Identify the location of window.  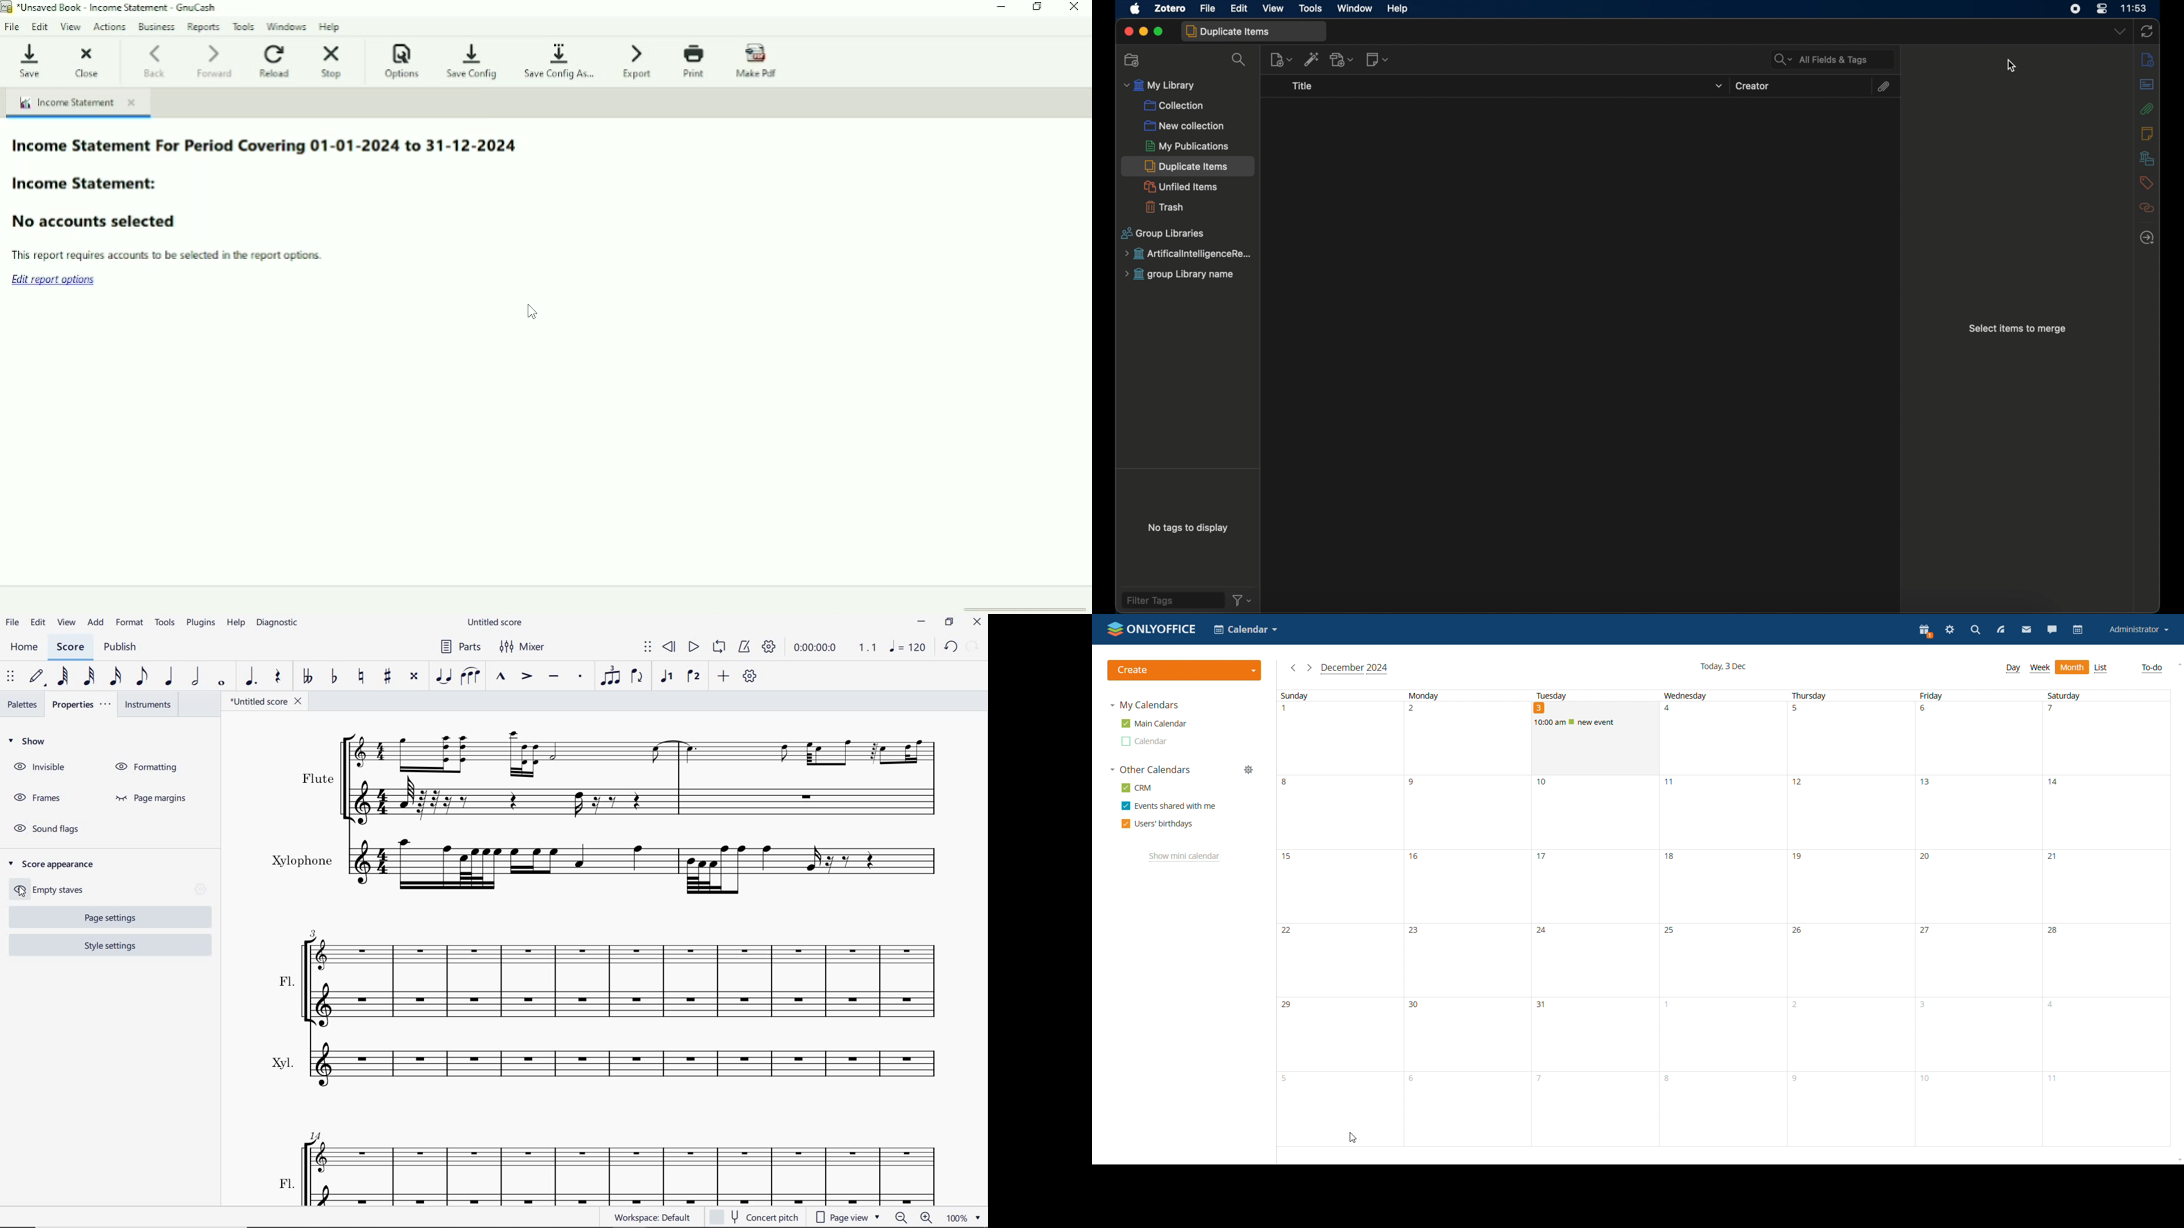
(1355, 9).